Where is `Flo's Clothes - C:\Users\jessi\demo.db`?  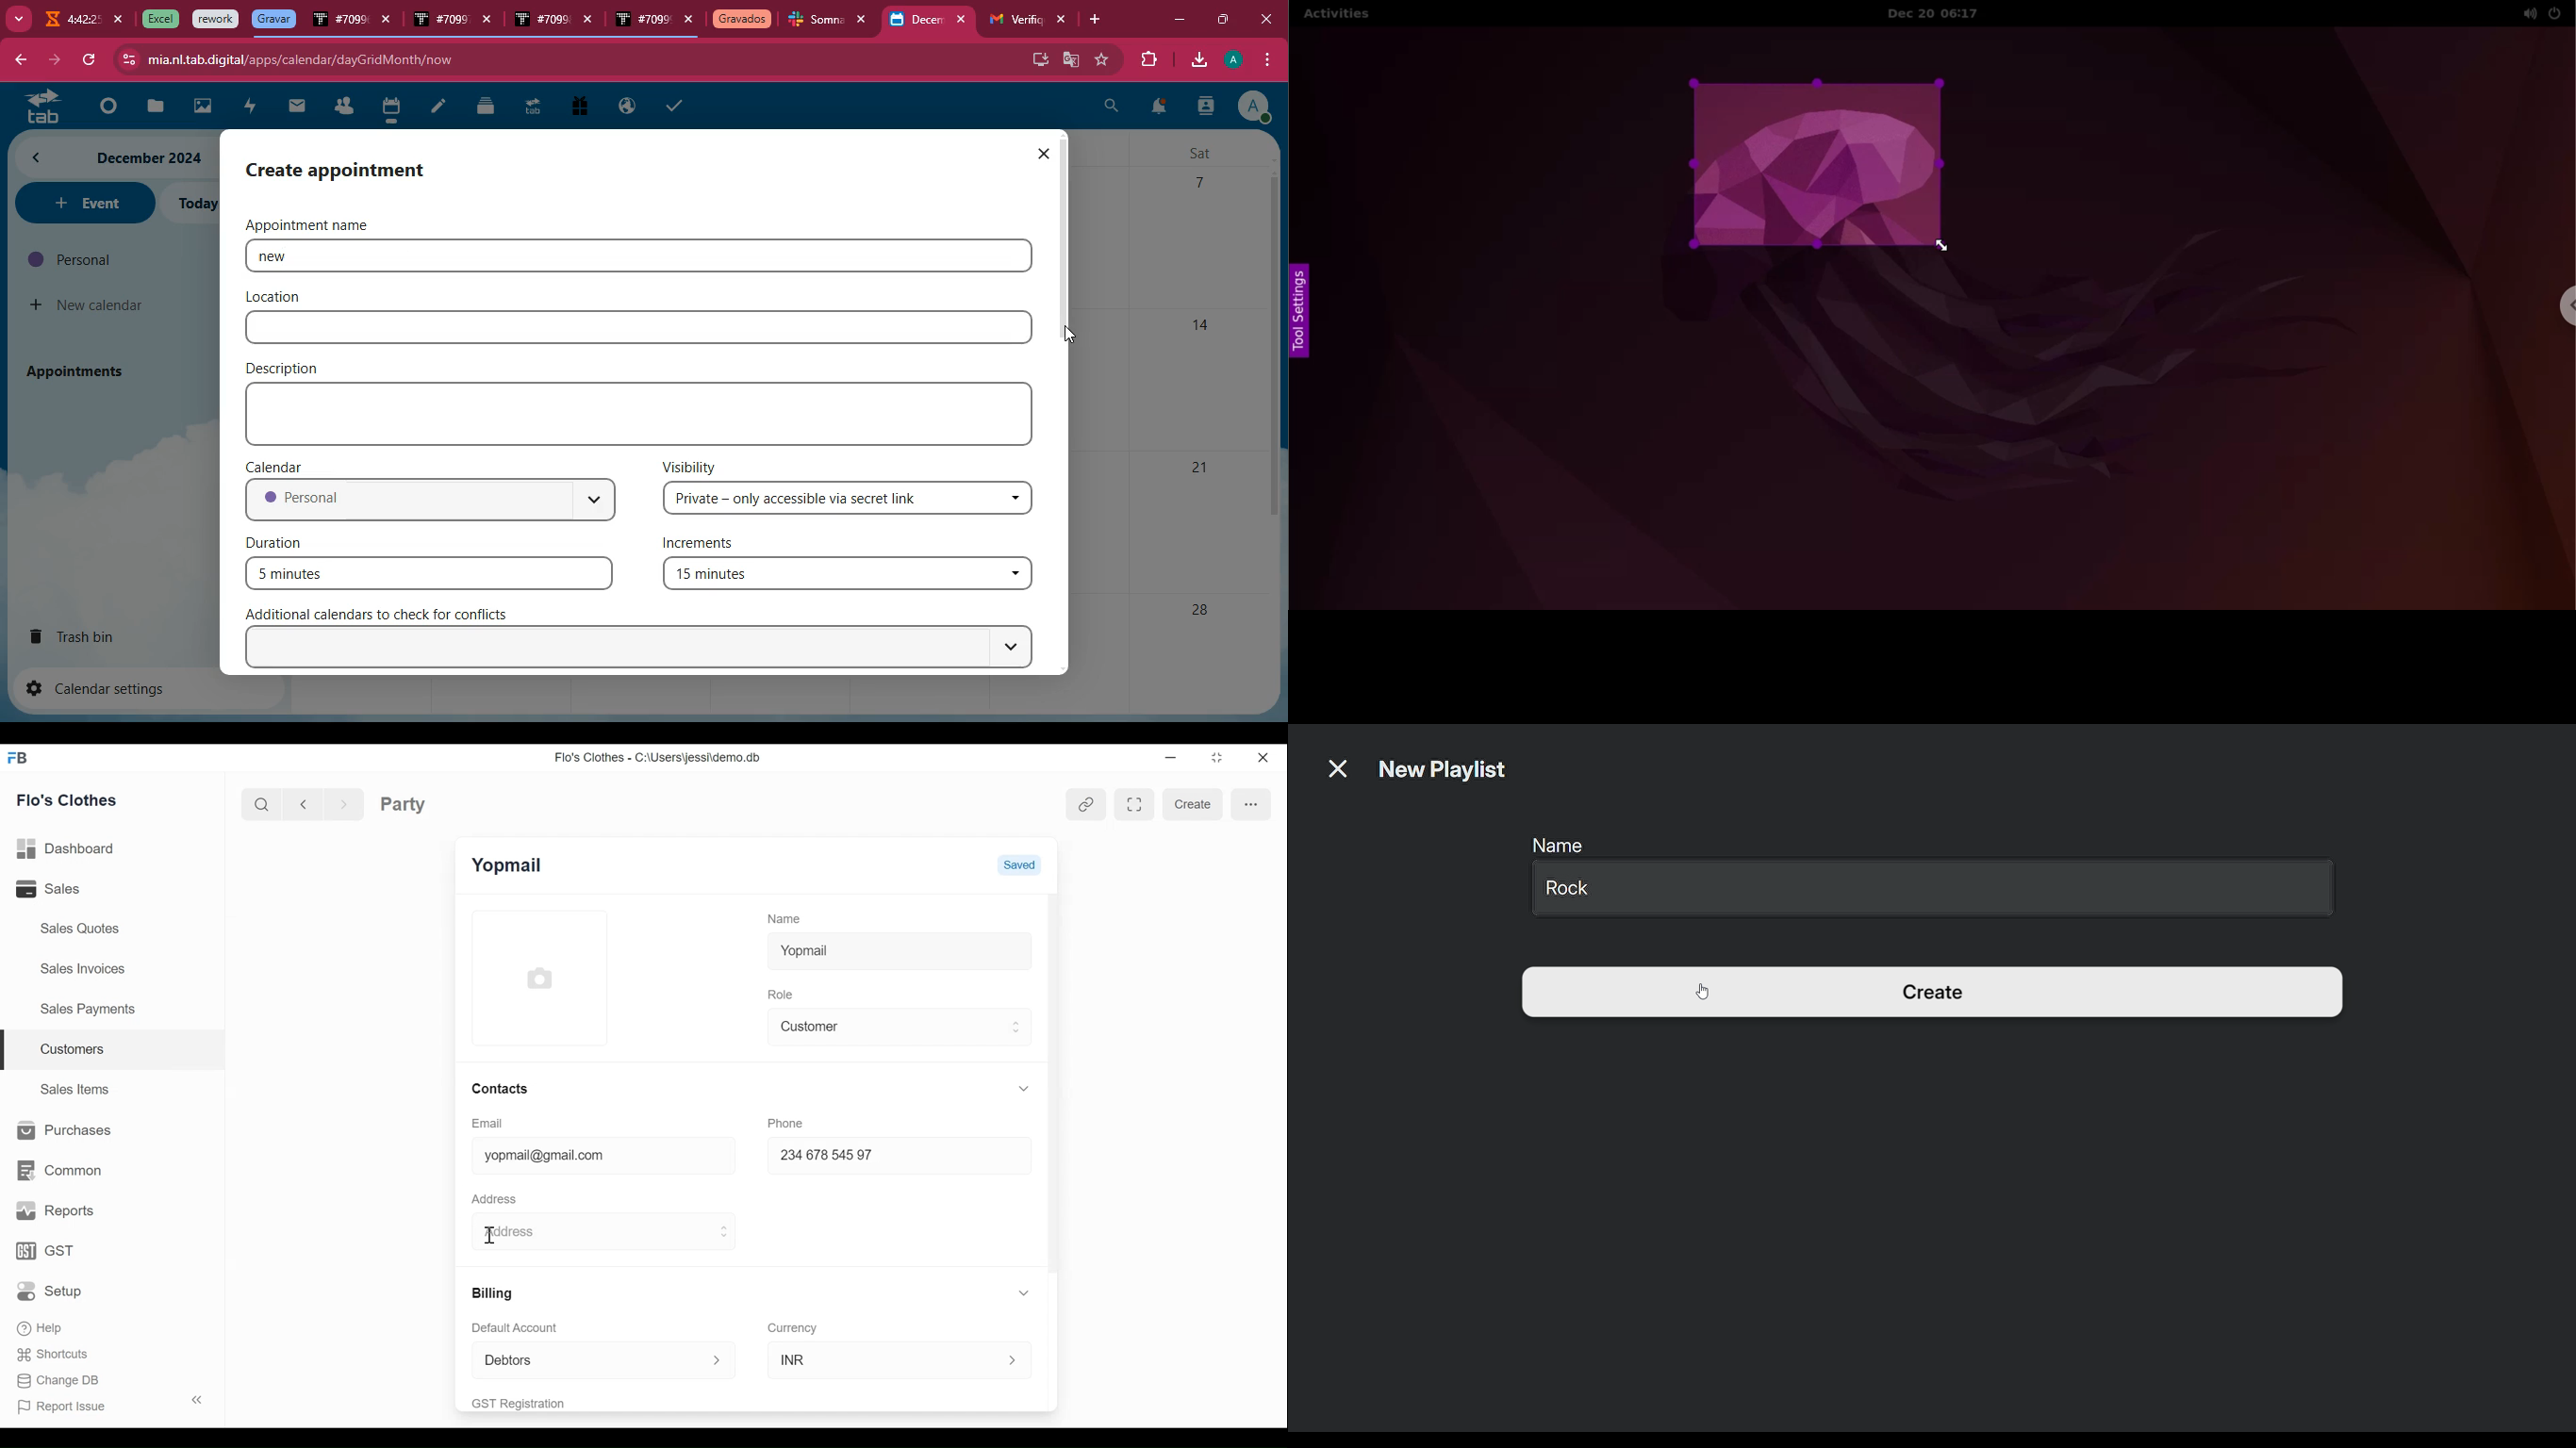
Flo's Clothes - C:\Users\jessi\demo.db is located at coordinates (660, 758).